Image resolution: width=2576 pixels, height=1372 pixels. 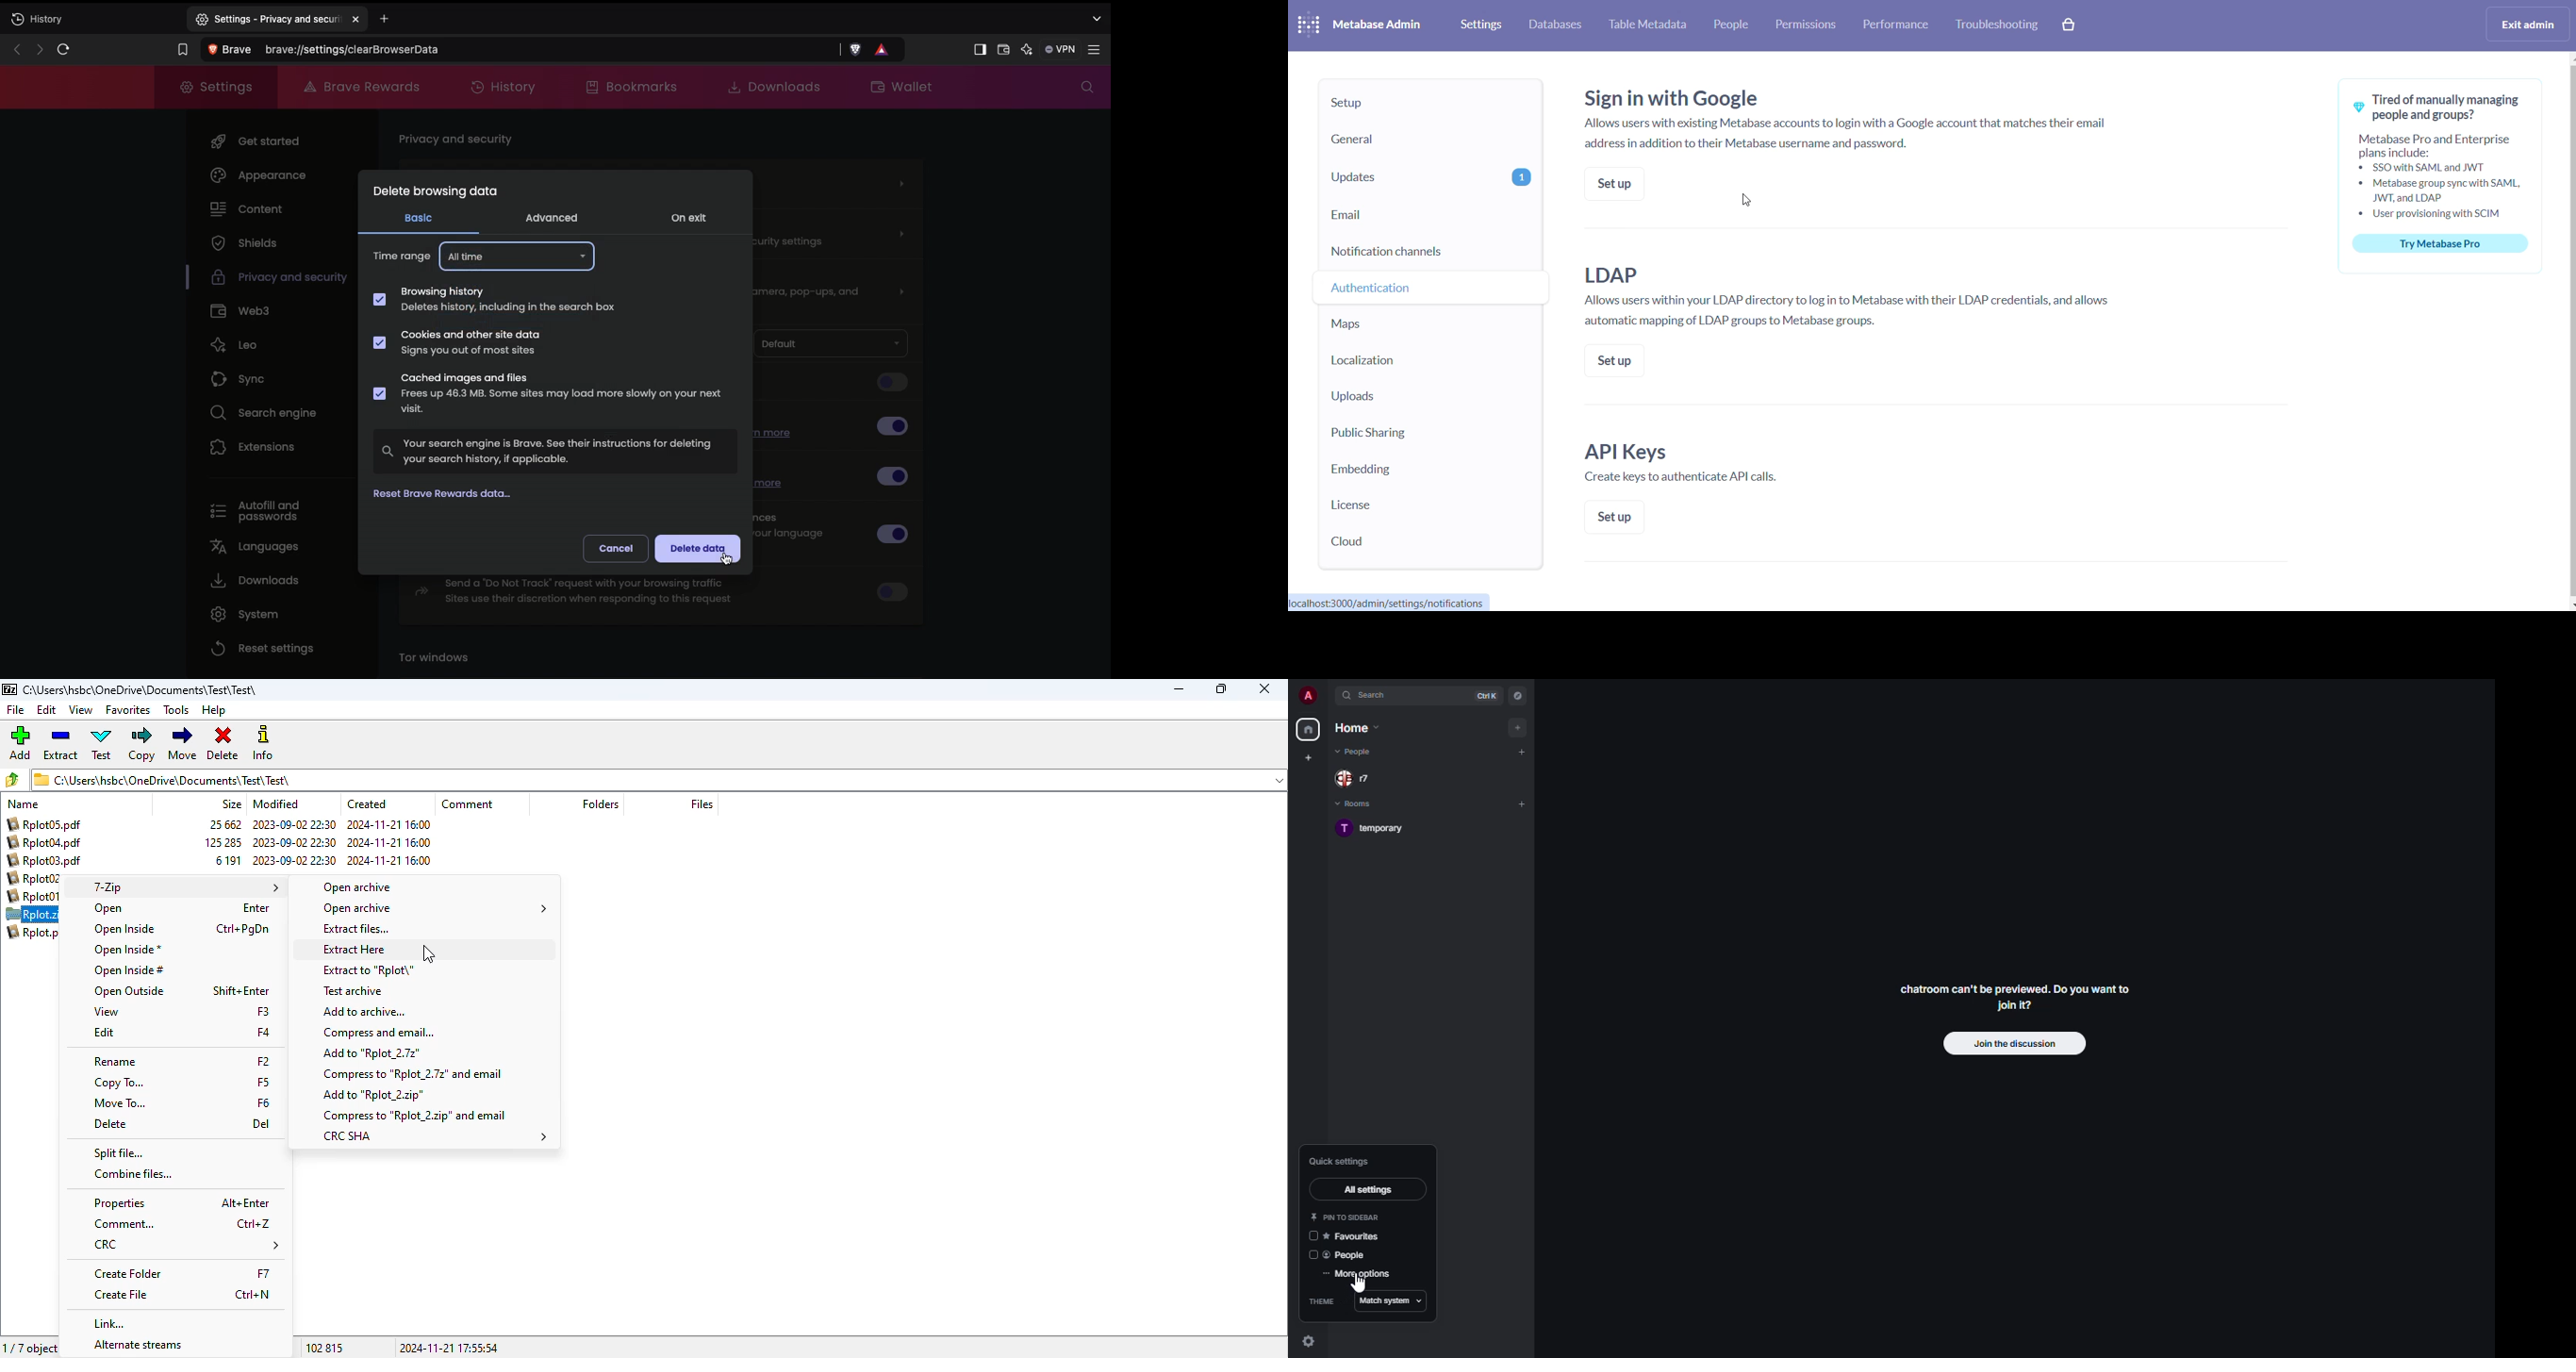 What do you see at coordinates (1221, 688) in the screenshot?
I see `maximize` at bounding box center [1221, 688].